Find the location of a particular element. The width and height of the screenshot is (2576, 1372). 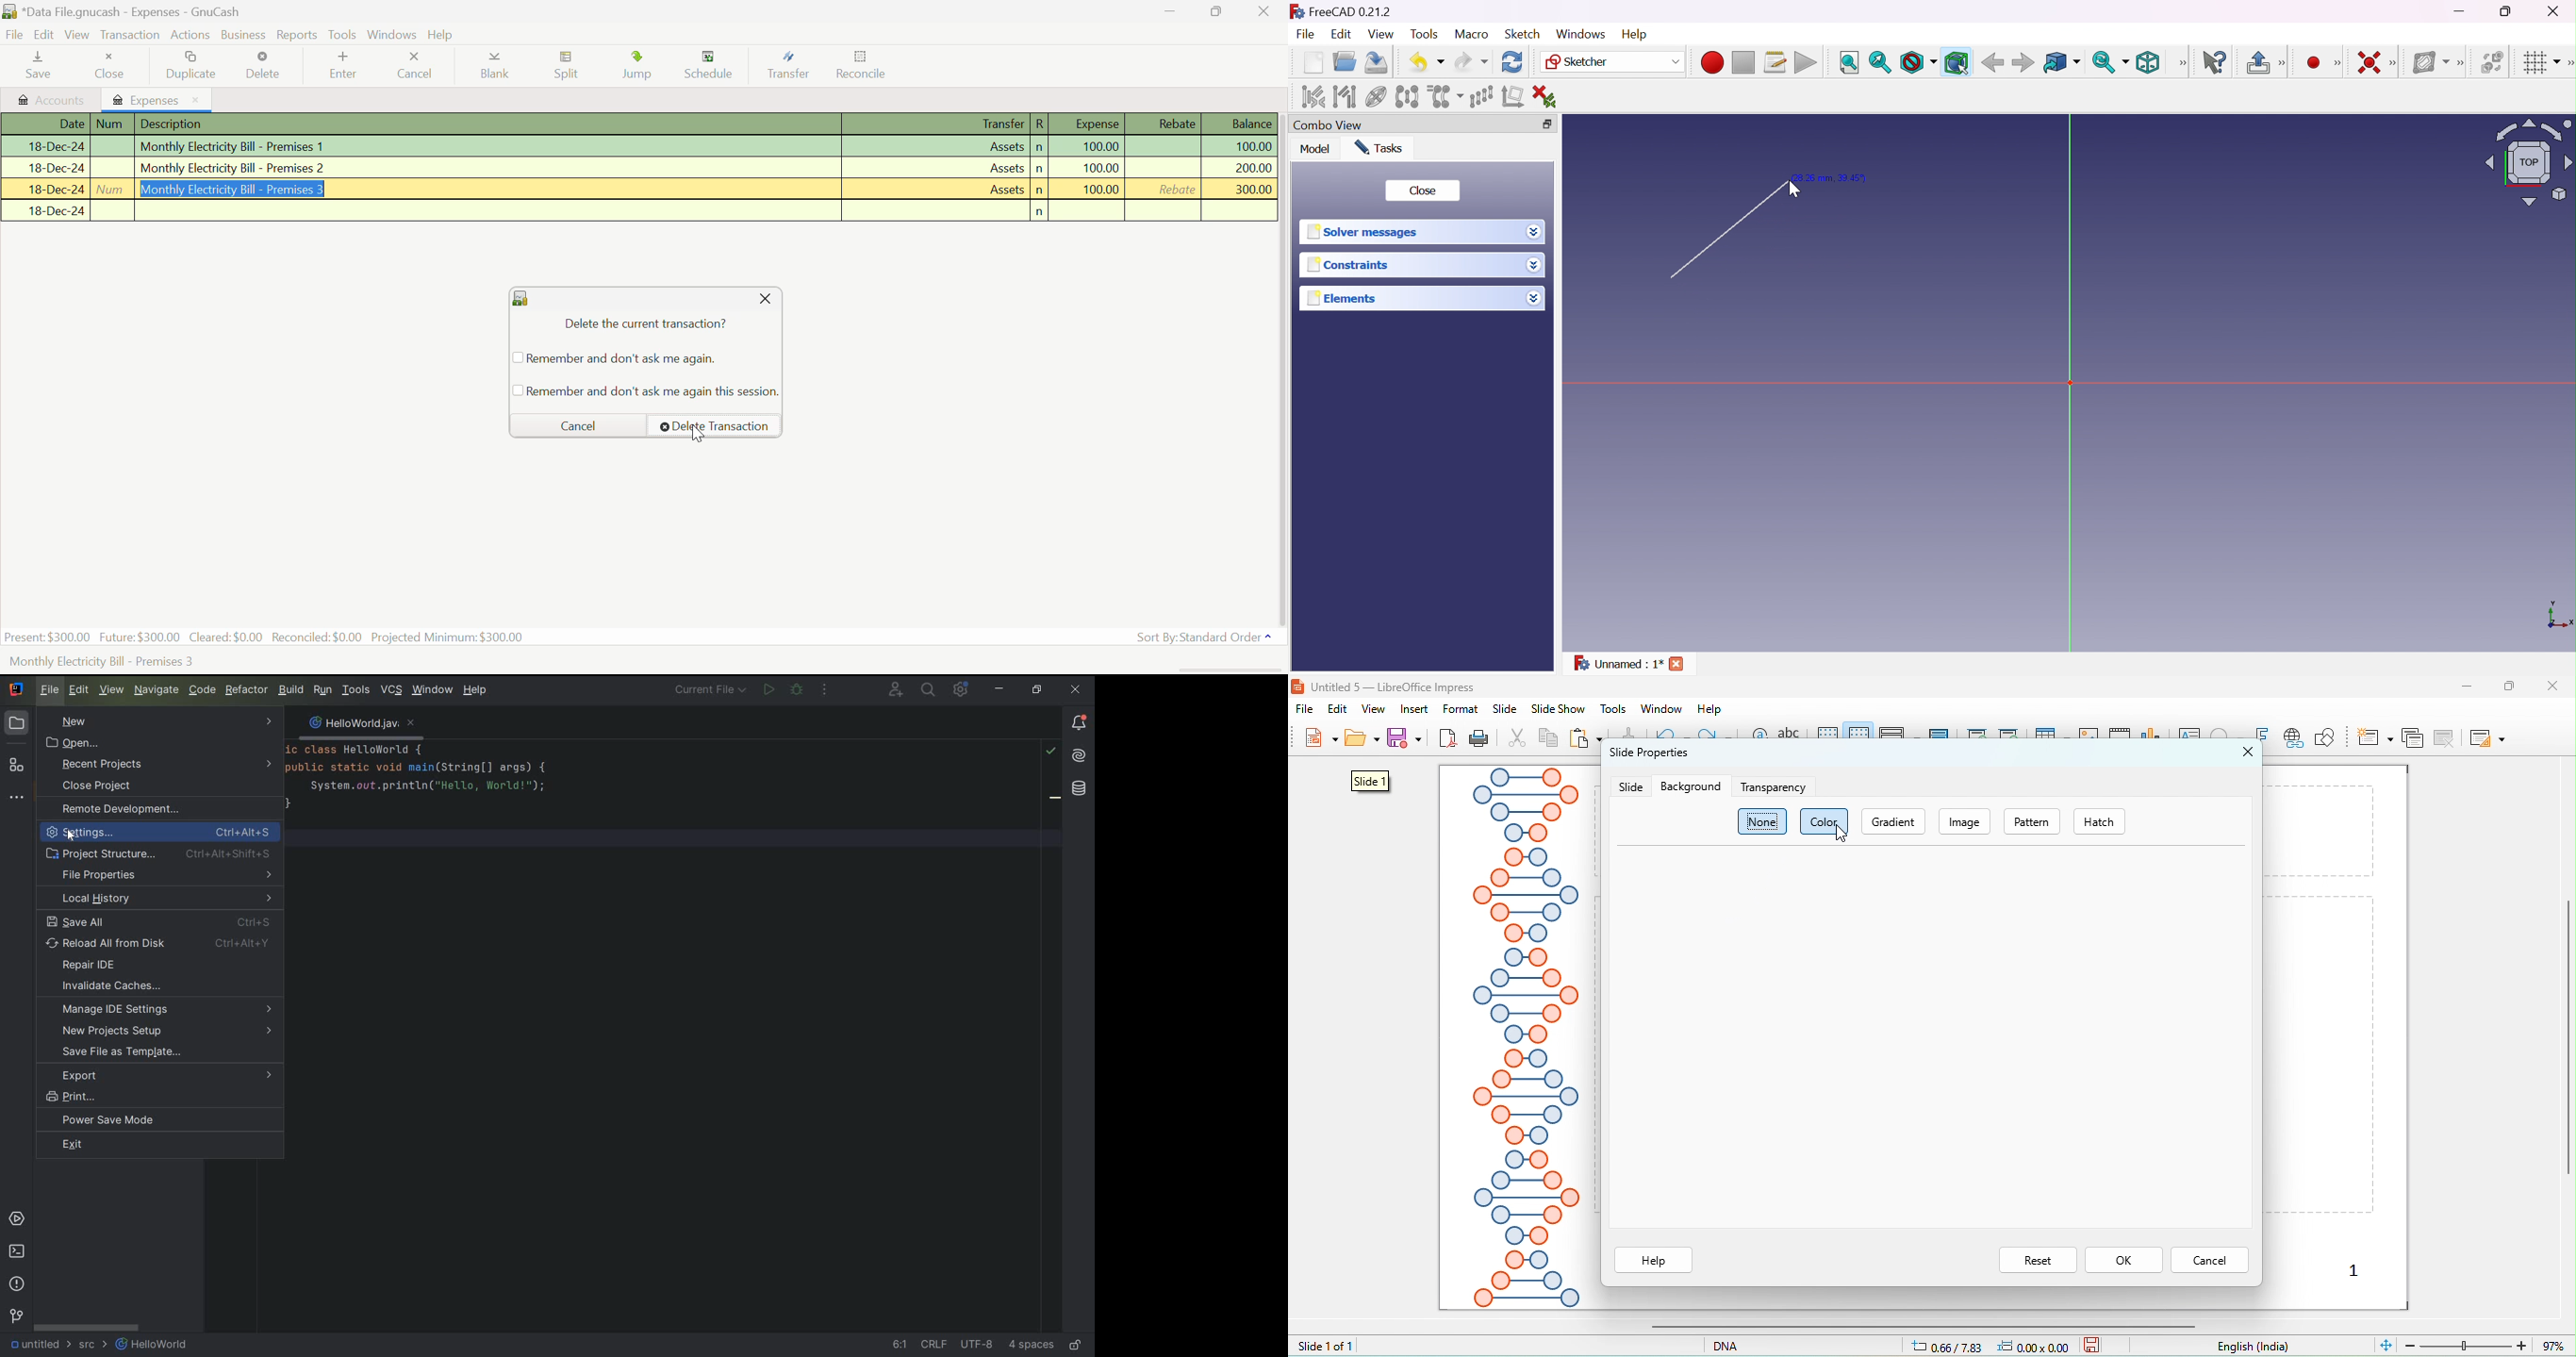

New is located at coordinates (1313, 64).